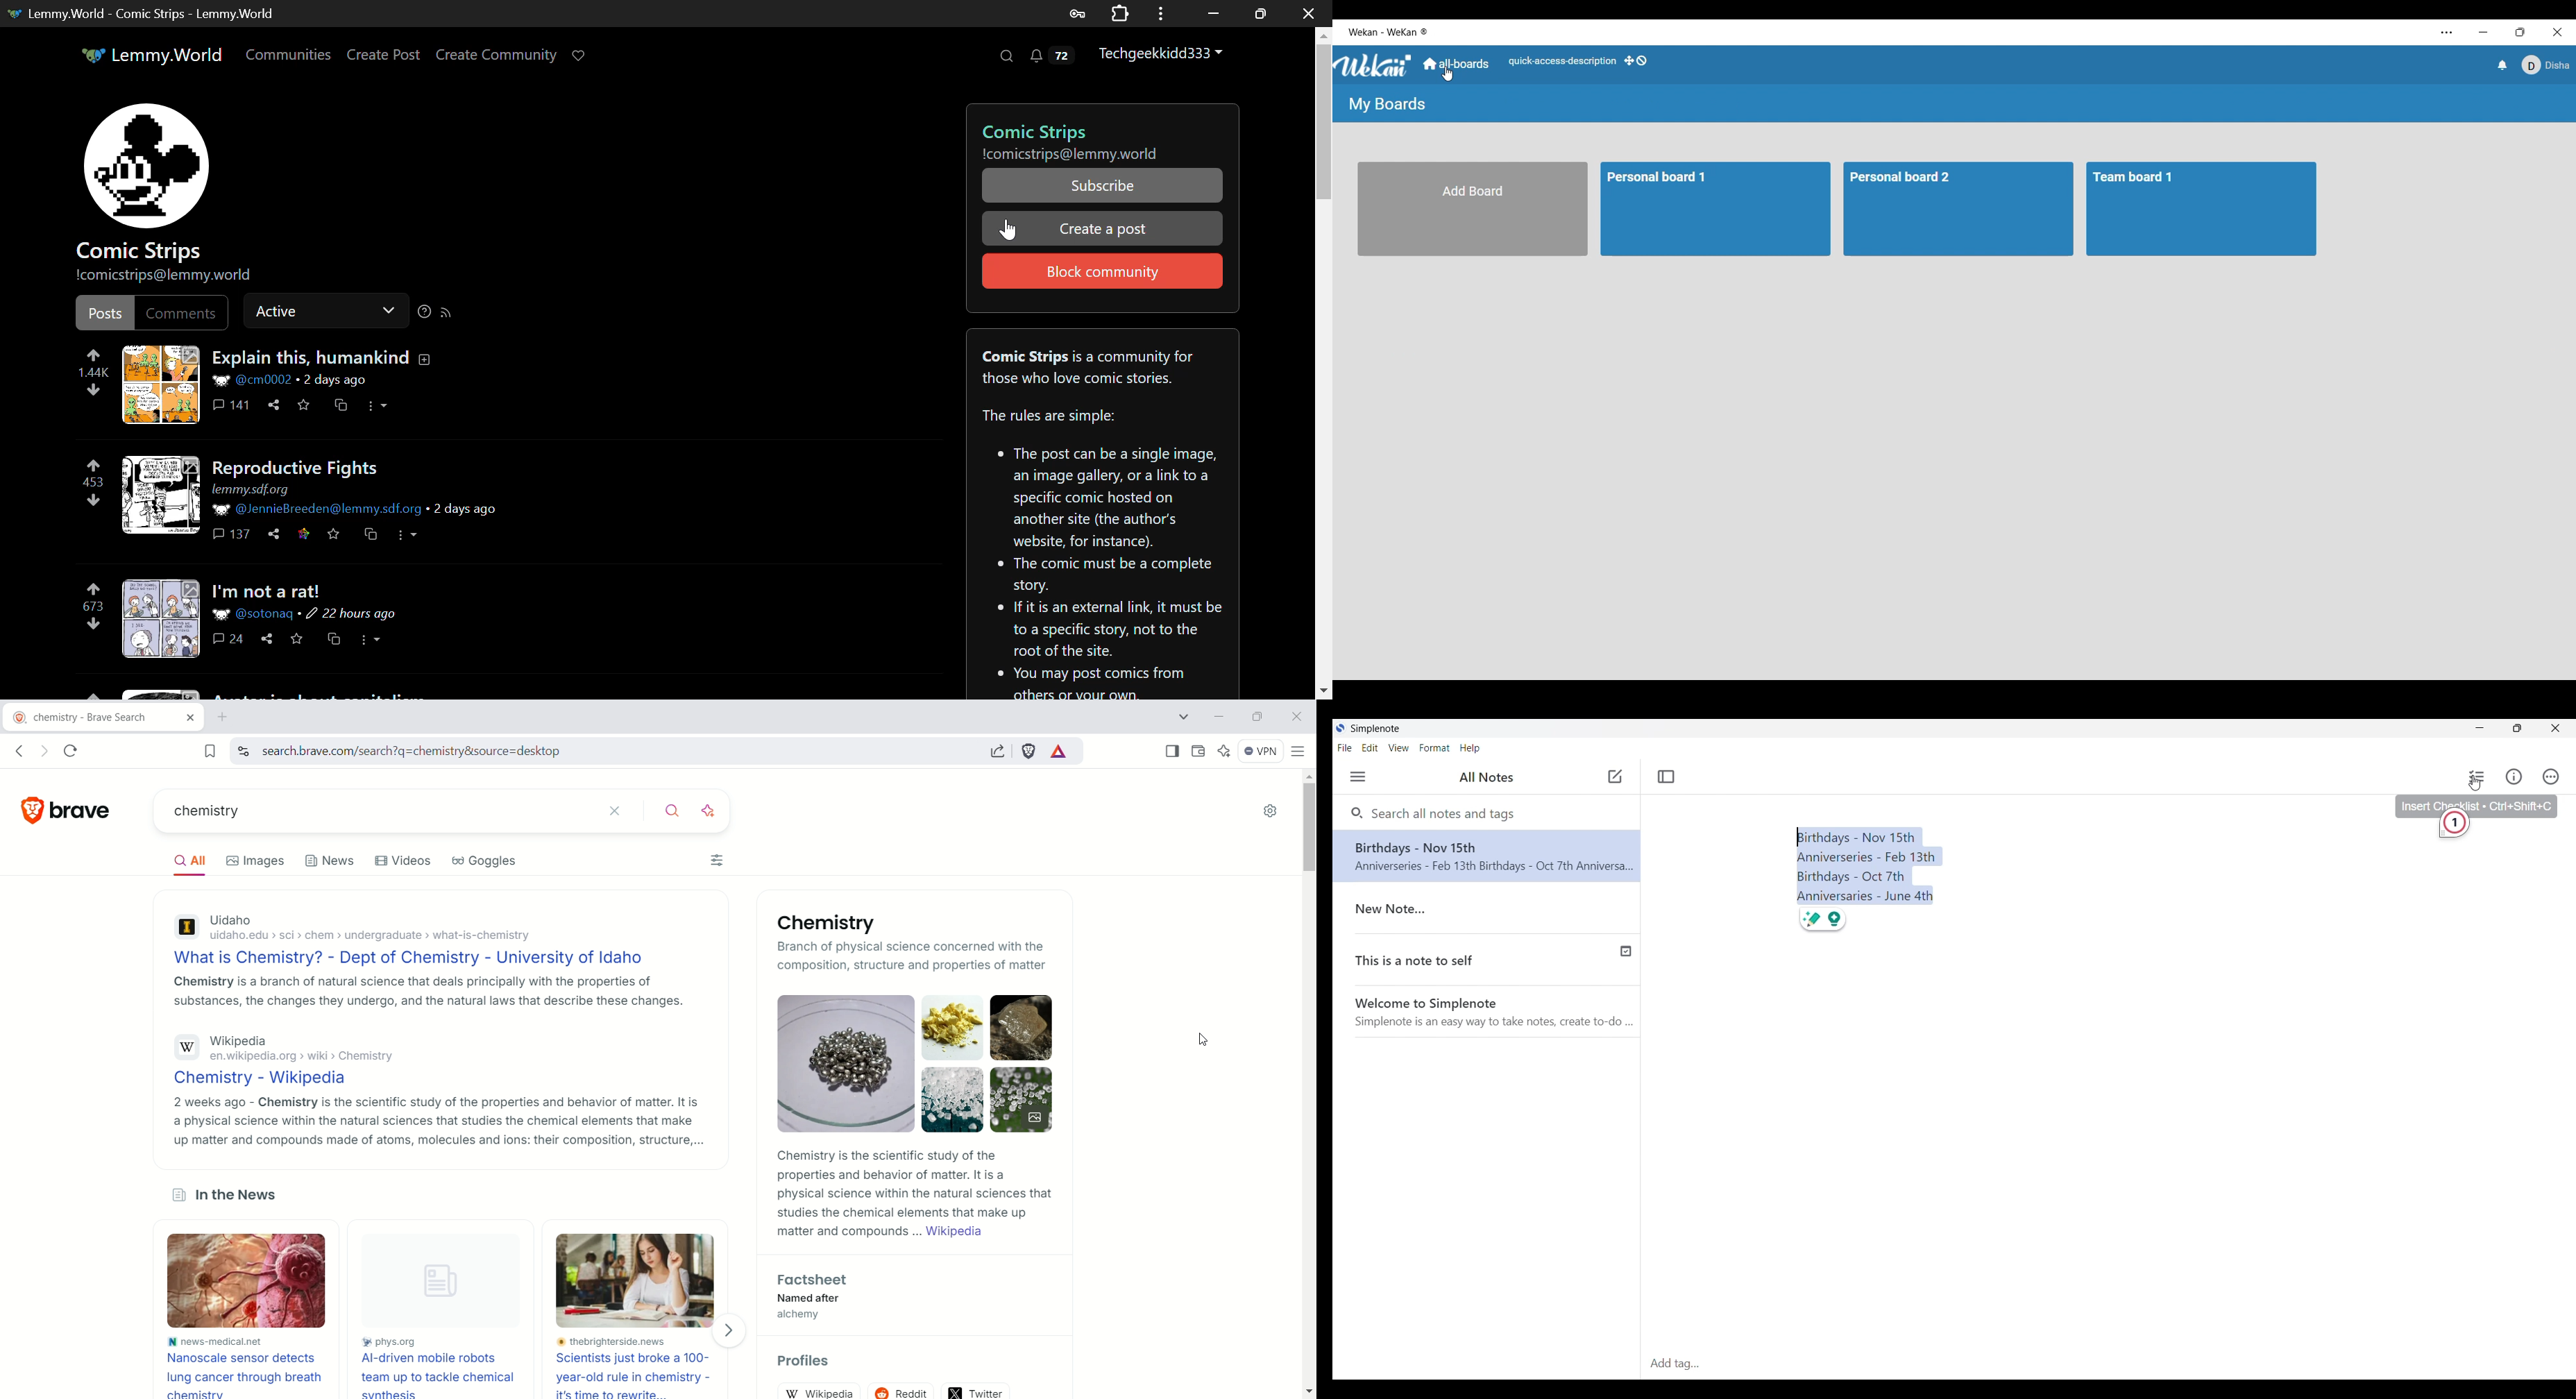 The height and width of the screenshot is (1400, 2576). Describe the element at coordinates (316, 509) in the screenshot. I see `@jennieBreeden@lemmy.sdf.org` at that location.